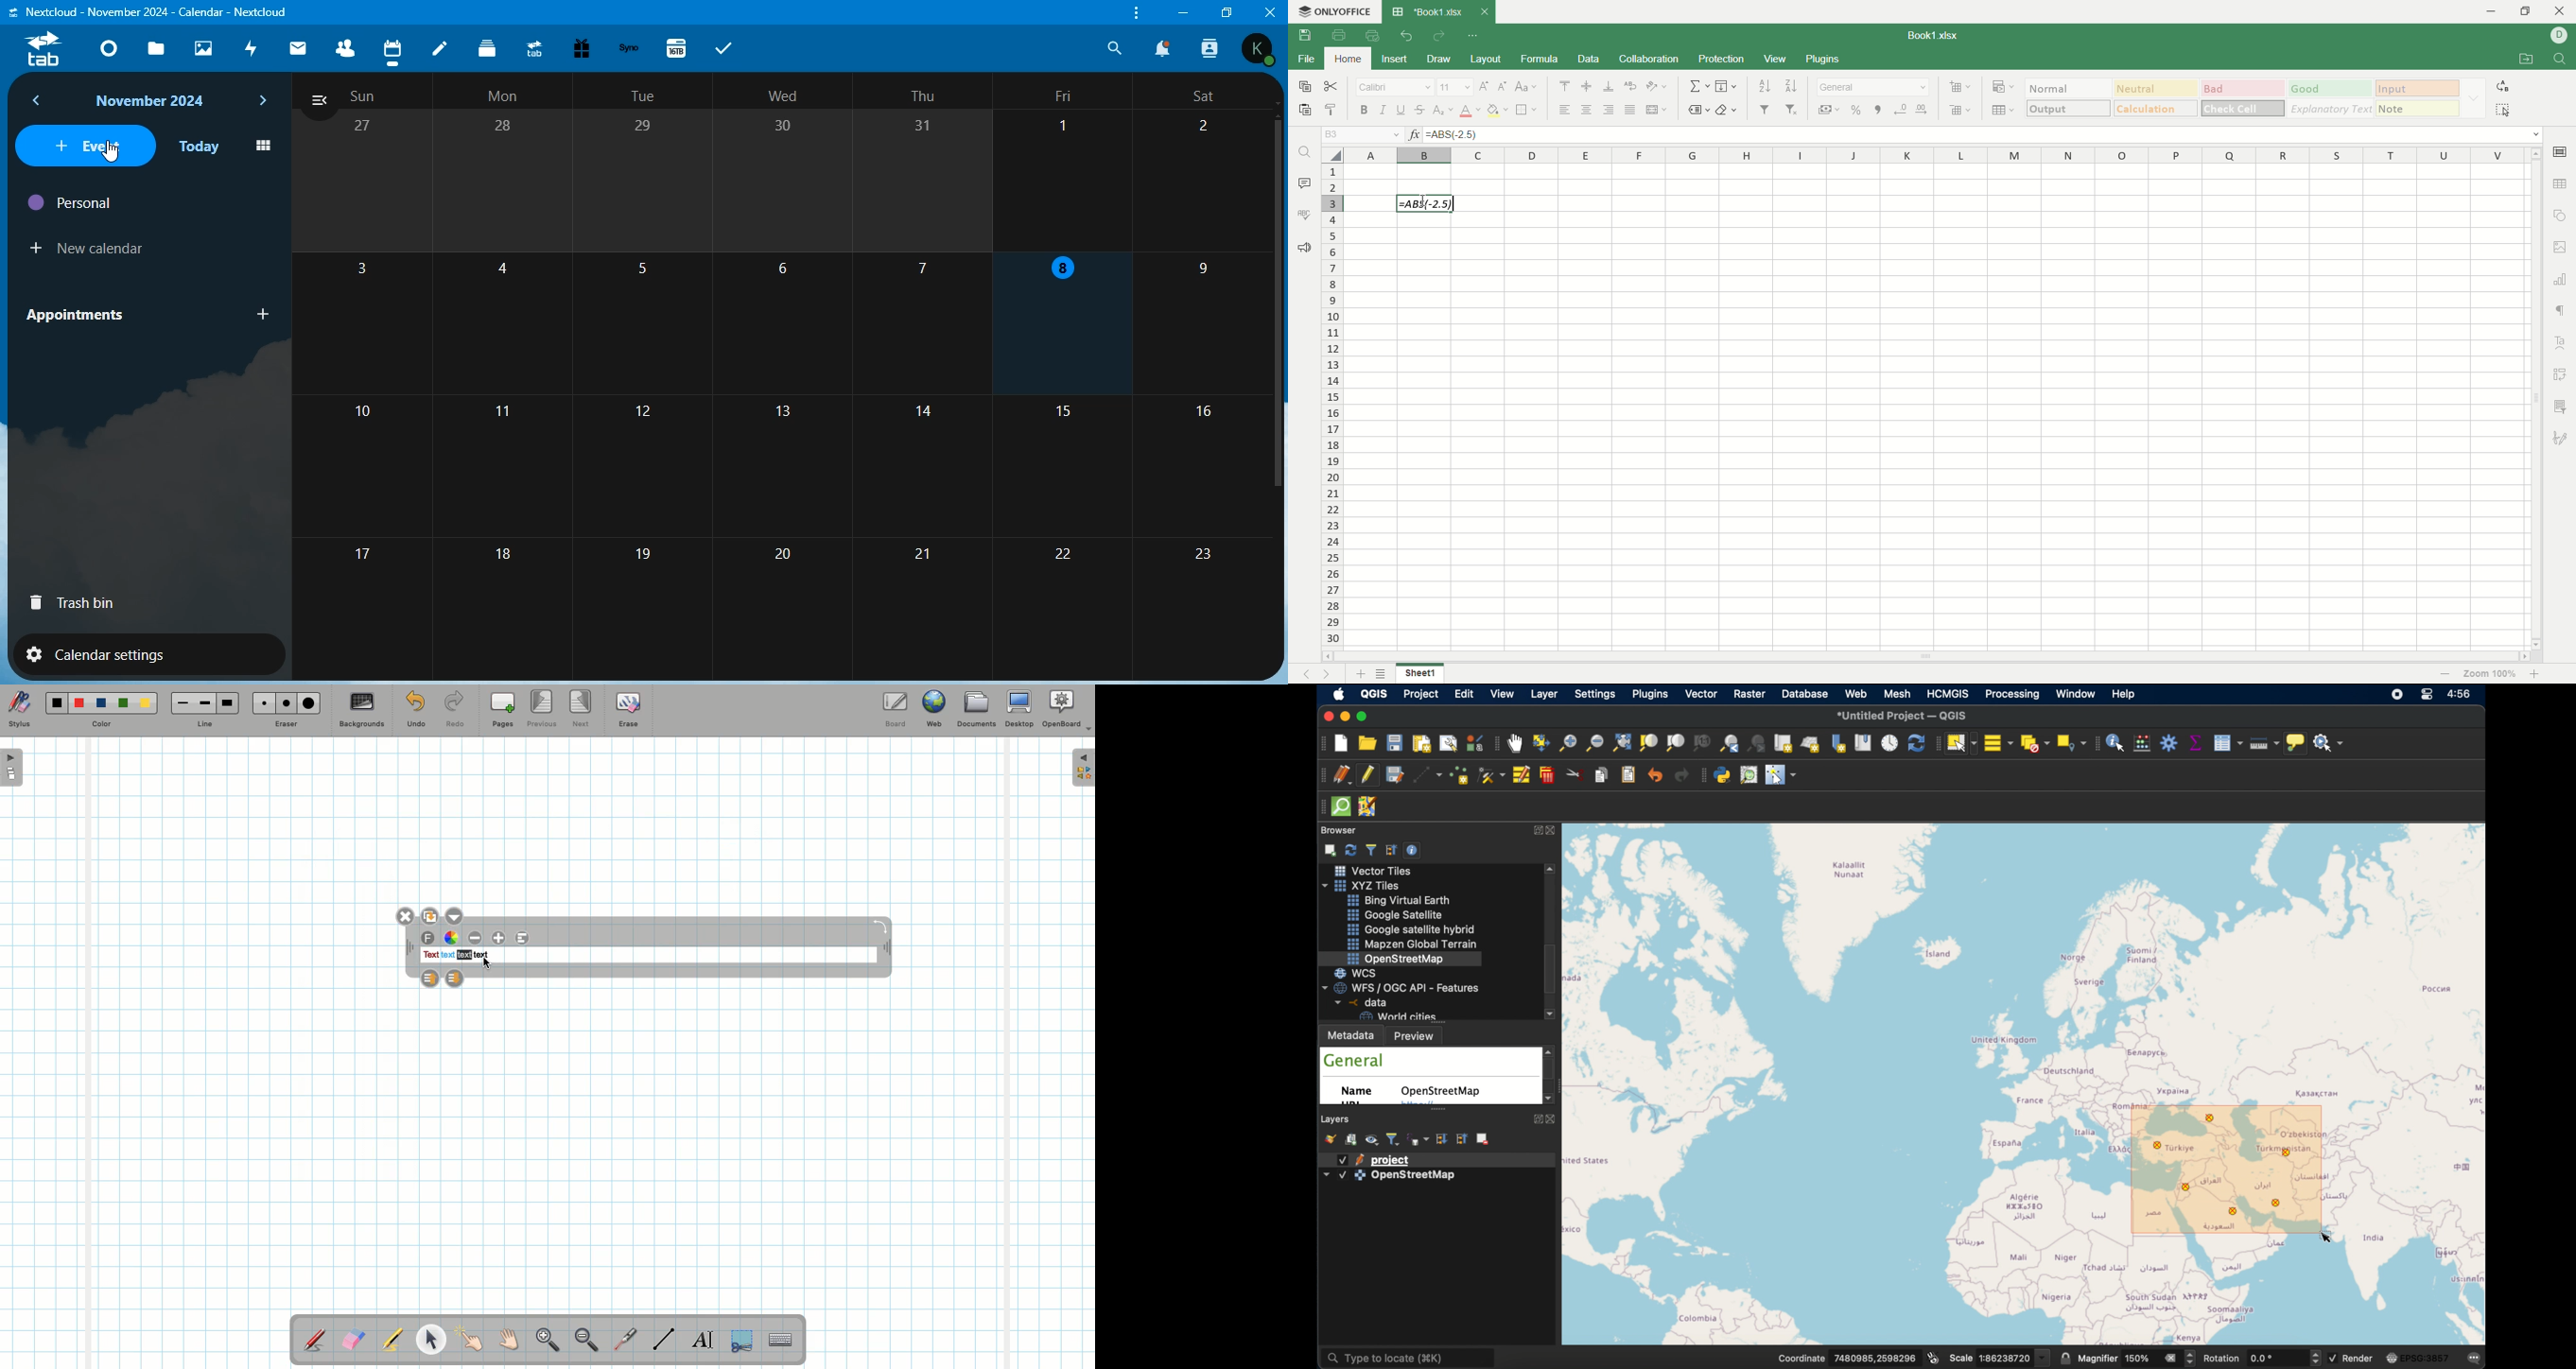  What do you see at coordinates (1556, 830) in the screenshot?
I see `close` at bounding box center [1556, 830].